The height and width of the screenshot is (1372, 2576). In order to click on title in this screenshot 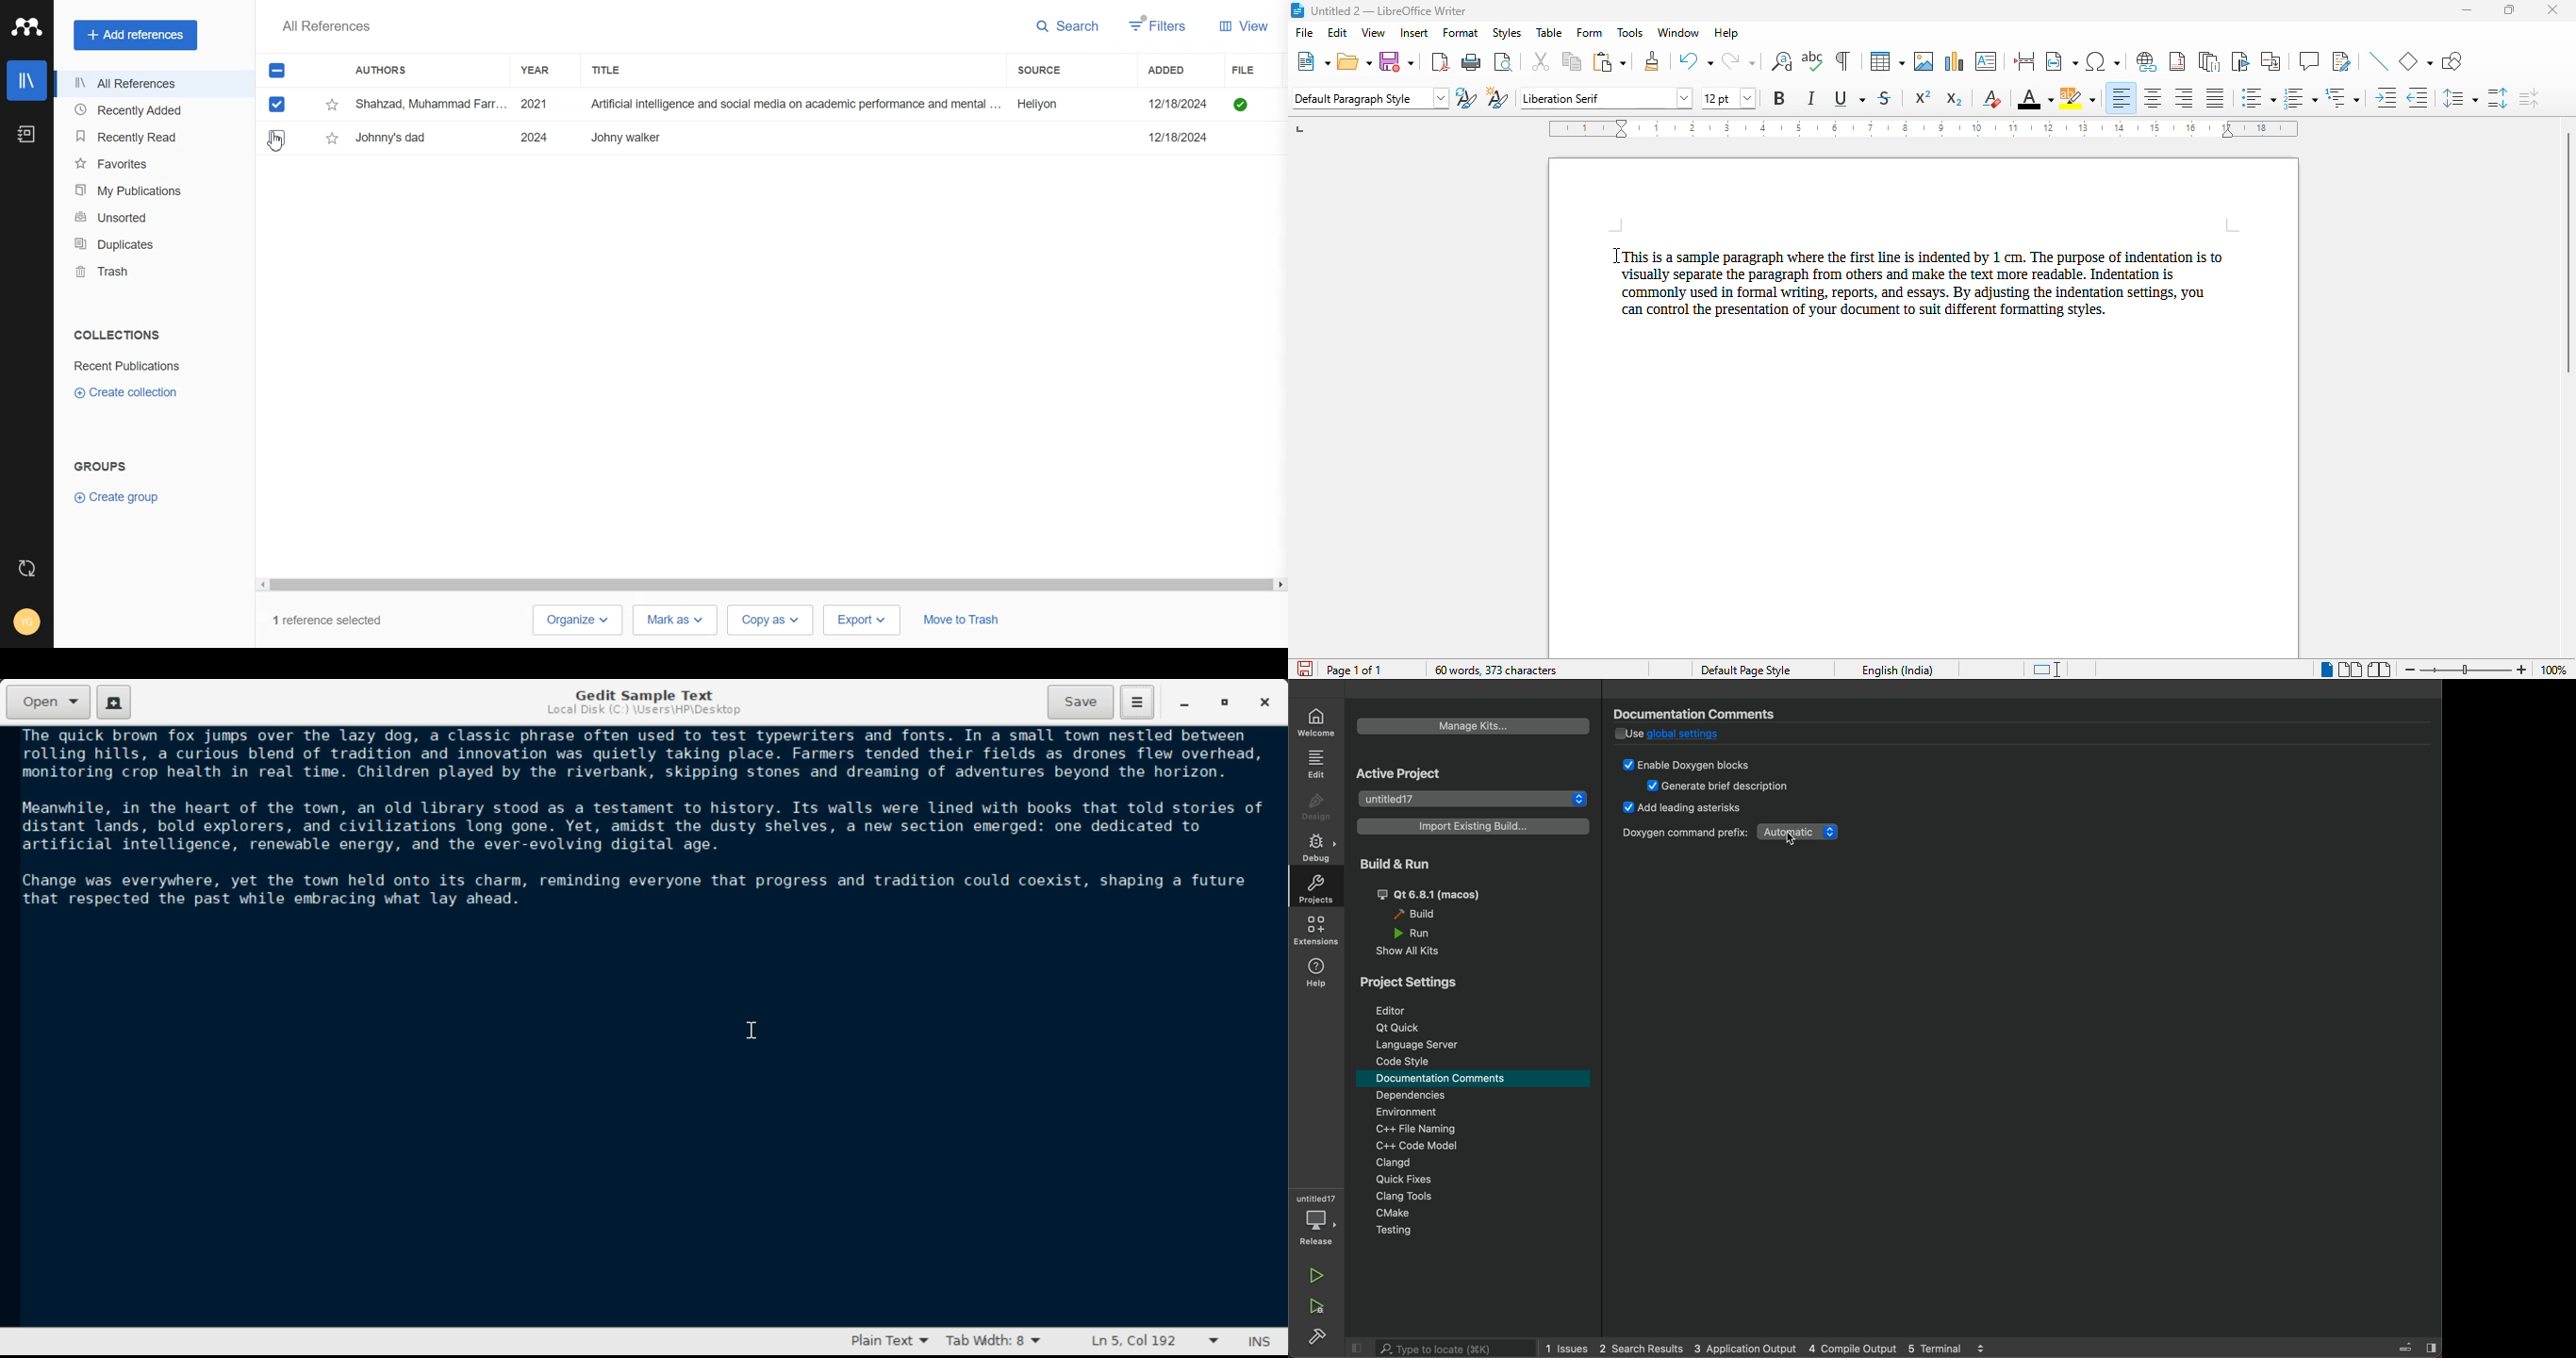, I will do `click(1389, 10)`.